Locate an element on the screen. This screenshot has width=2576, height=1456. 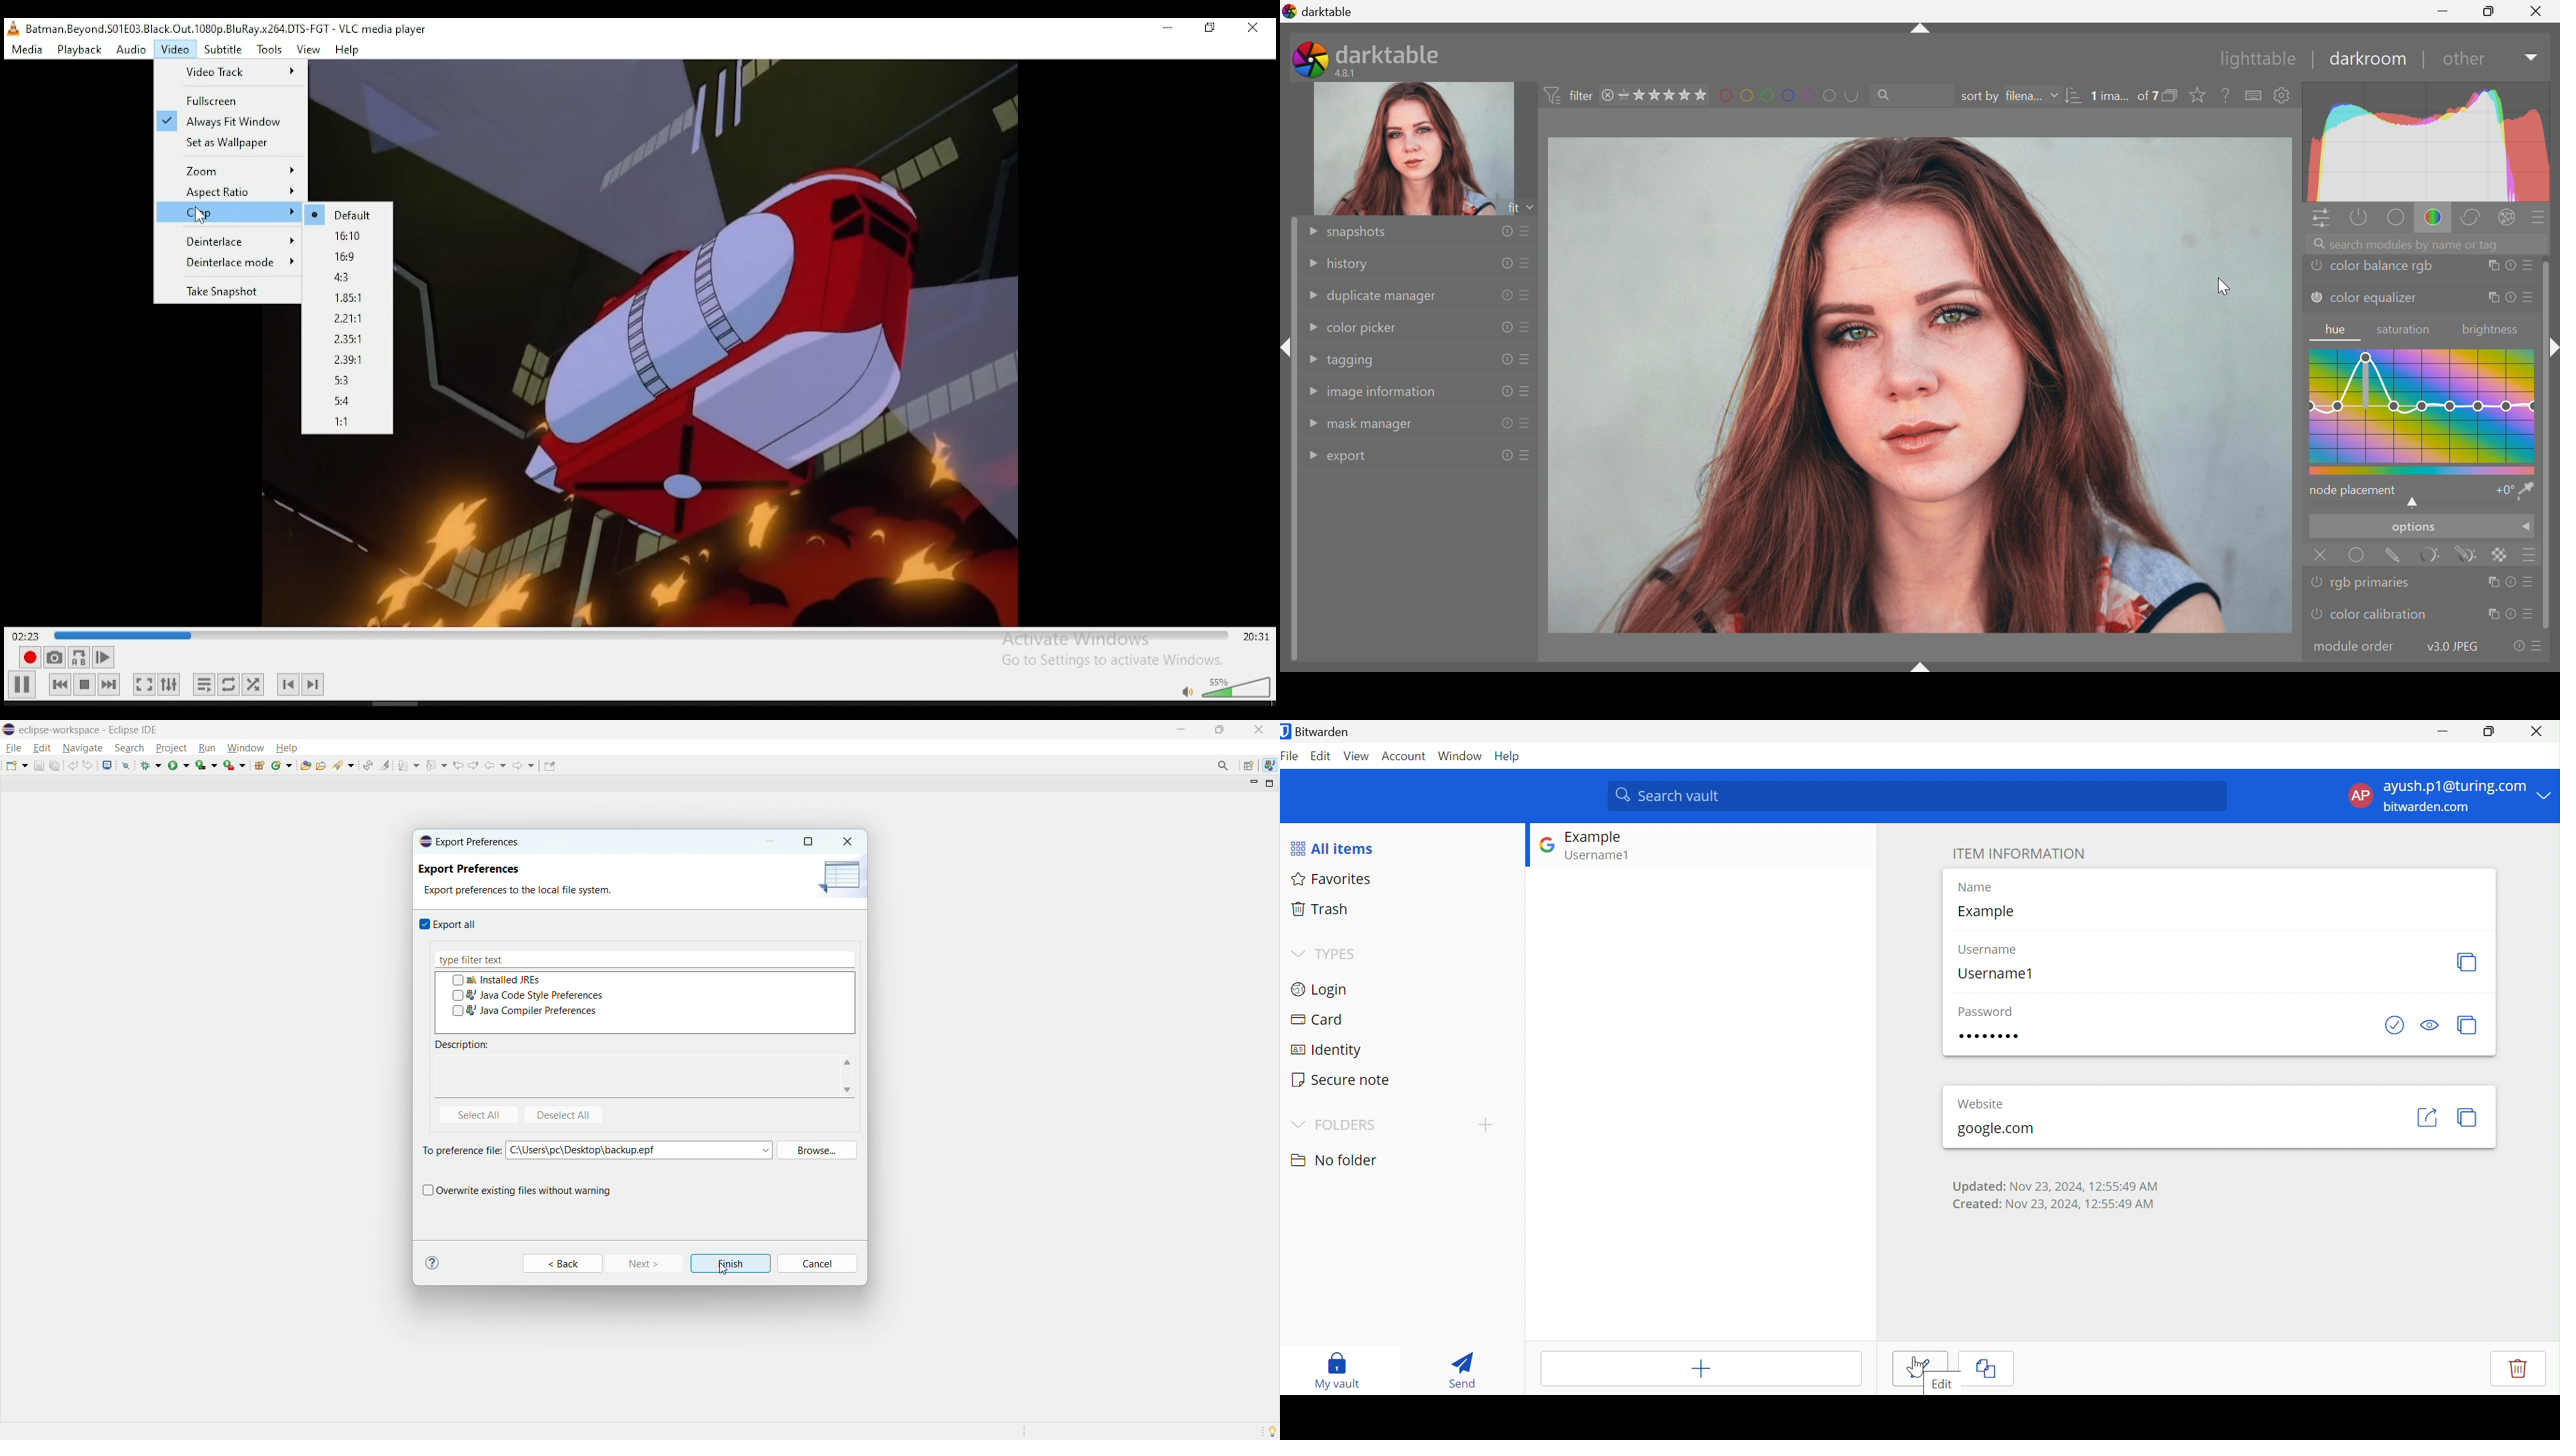
1:1 is located at coordinates (346, 424).